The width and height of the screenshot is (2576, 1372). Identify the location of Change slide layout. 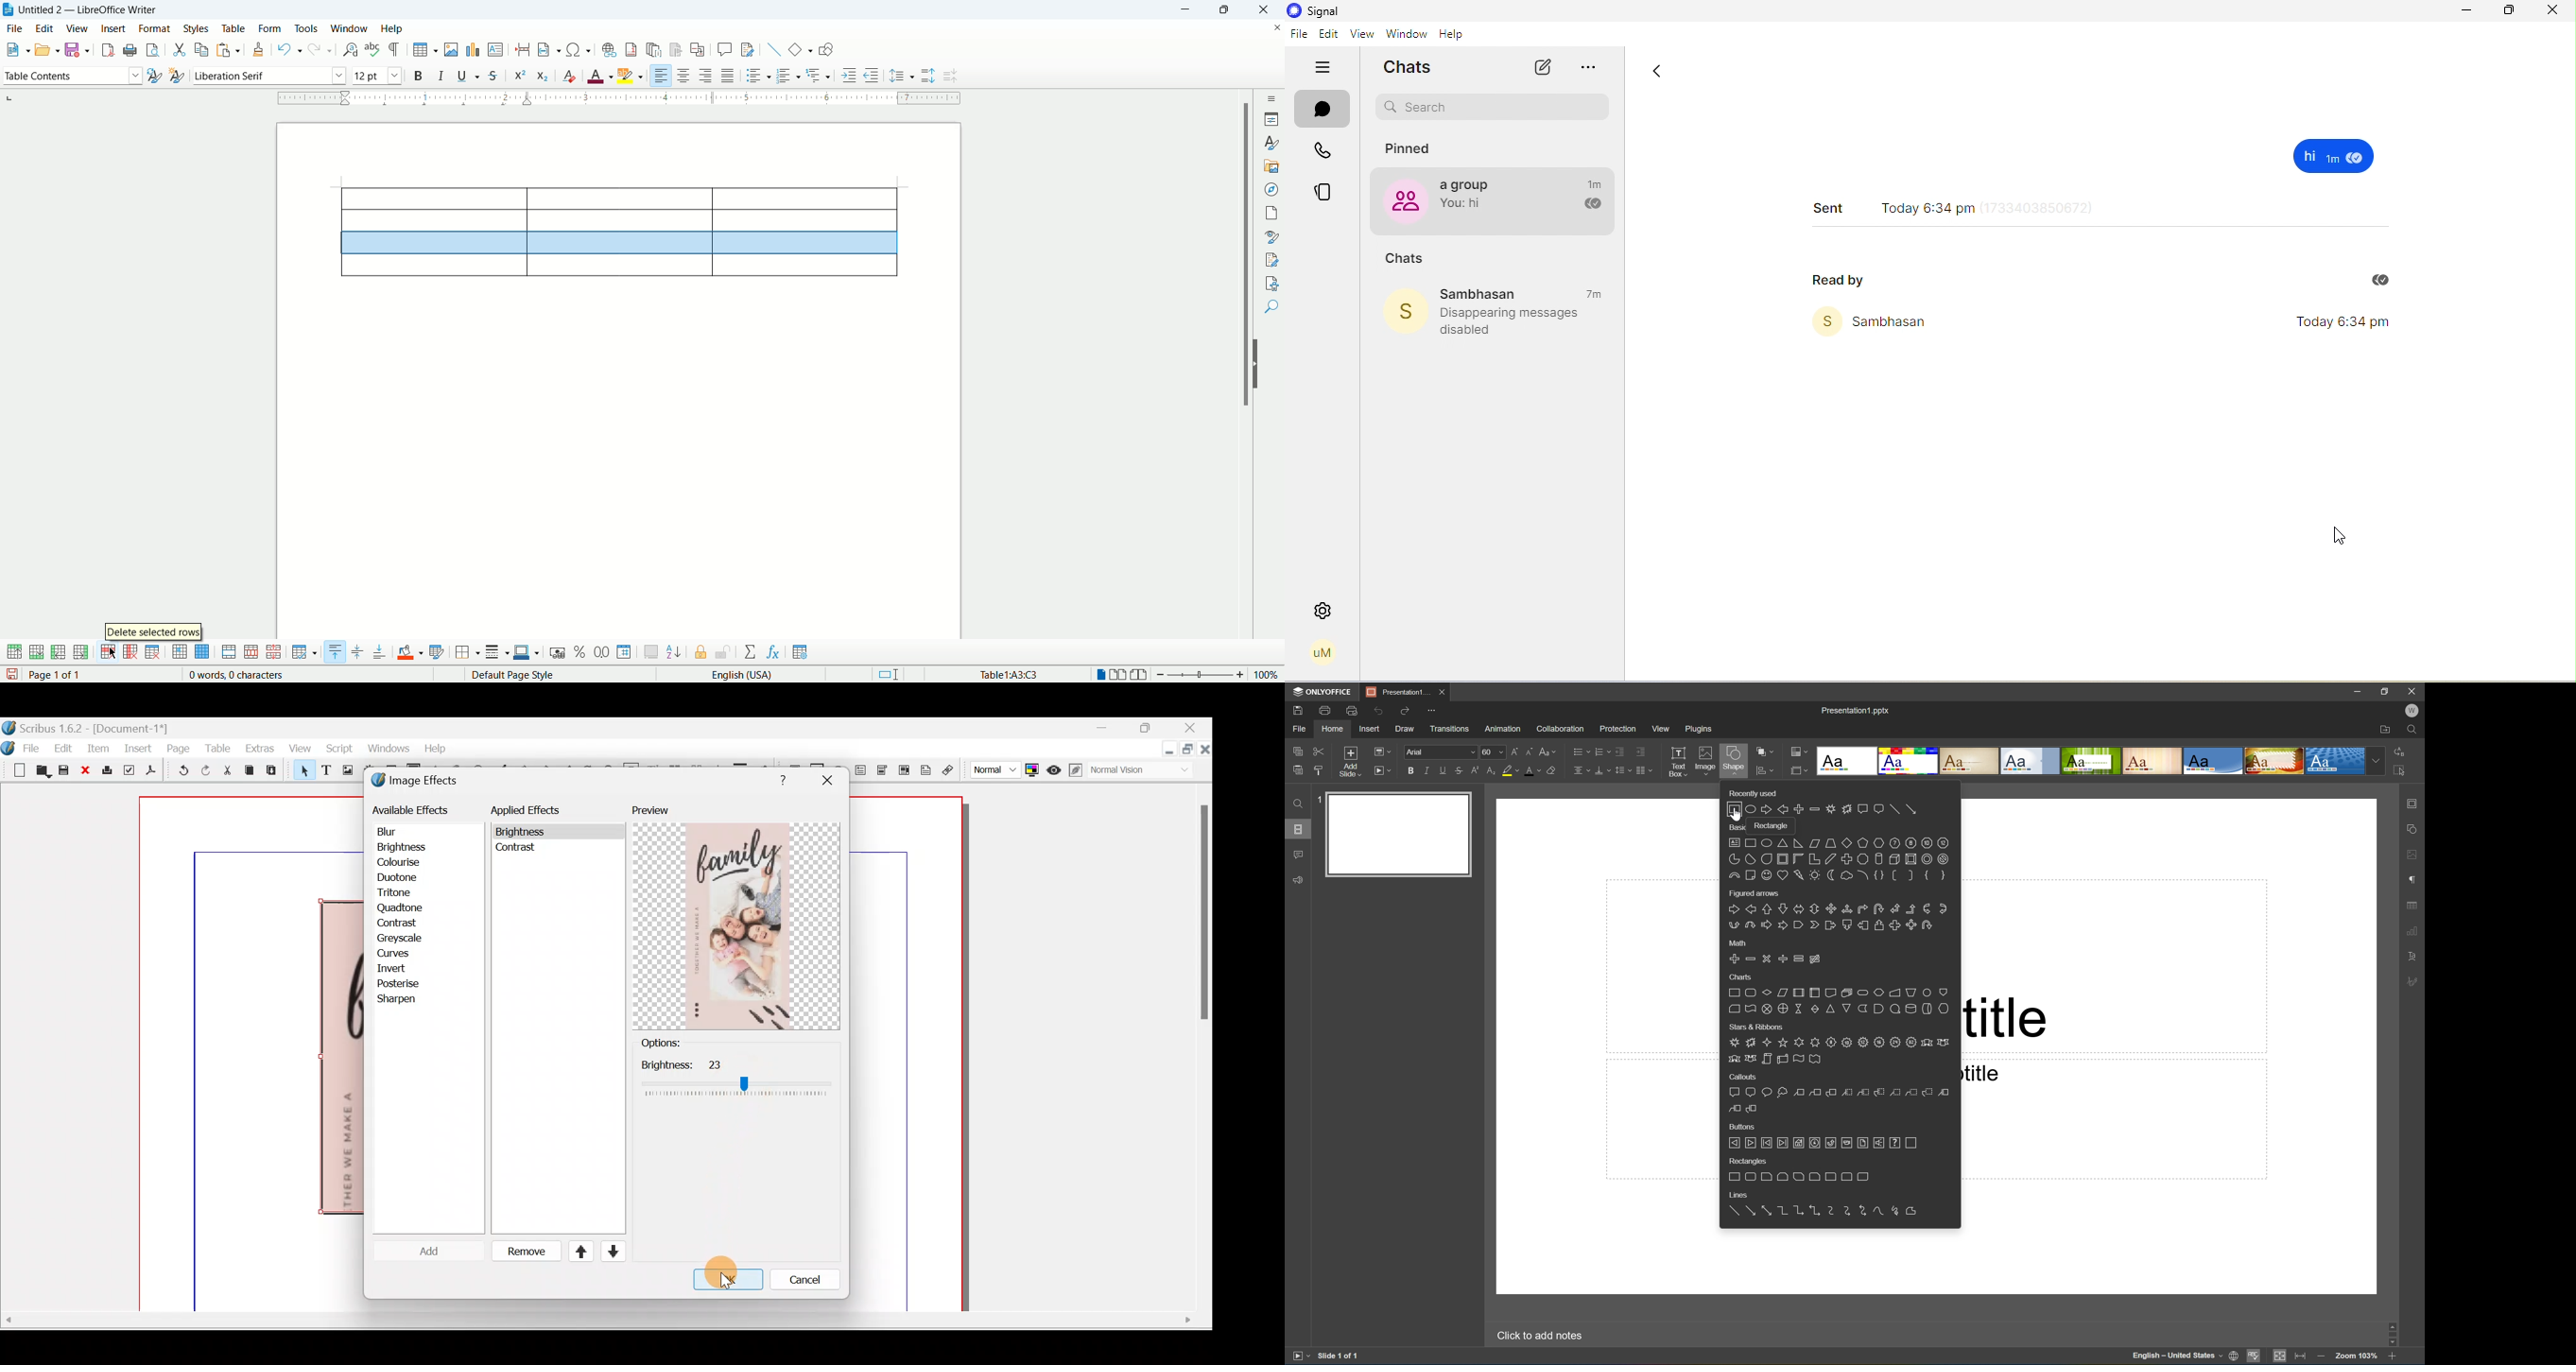
(1383, 751).